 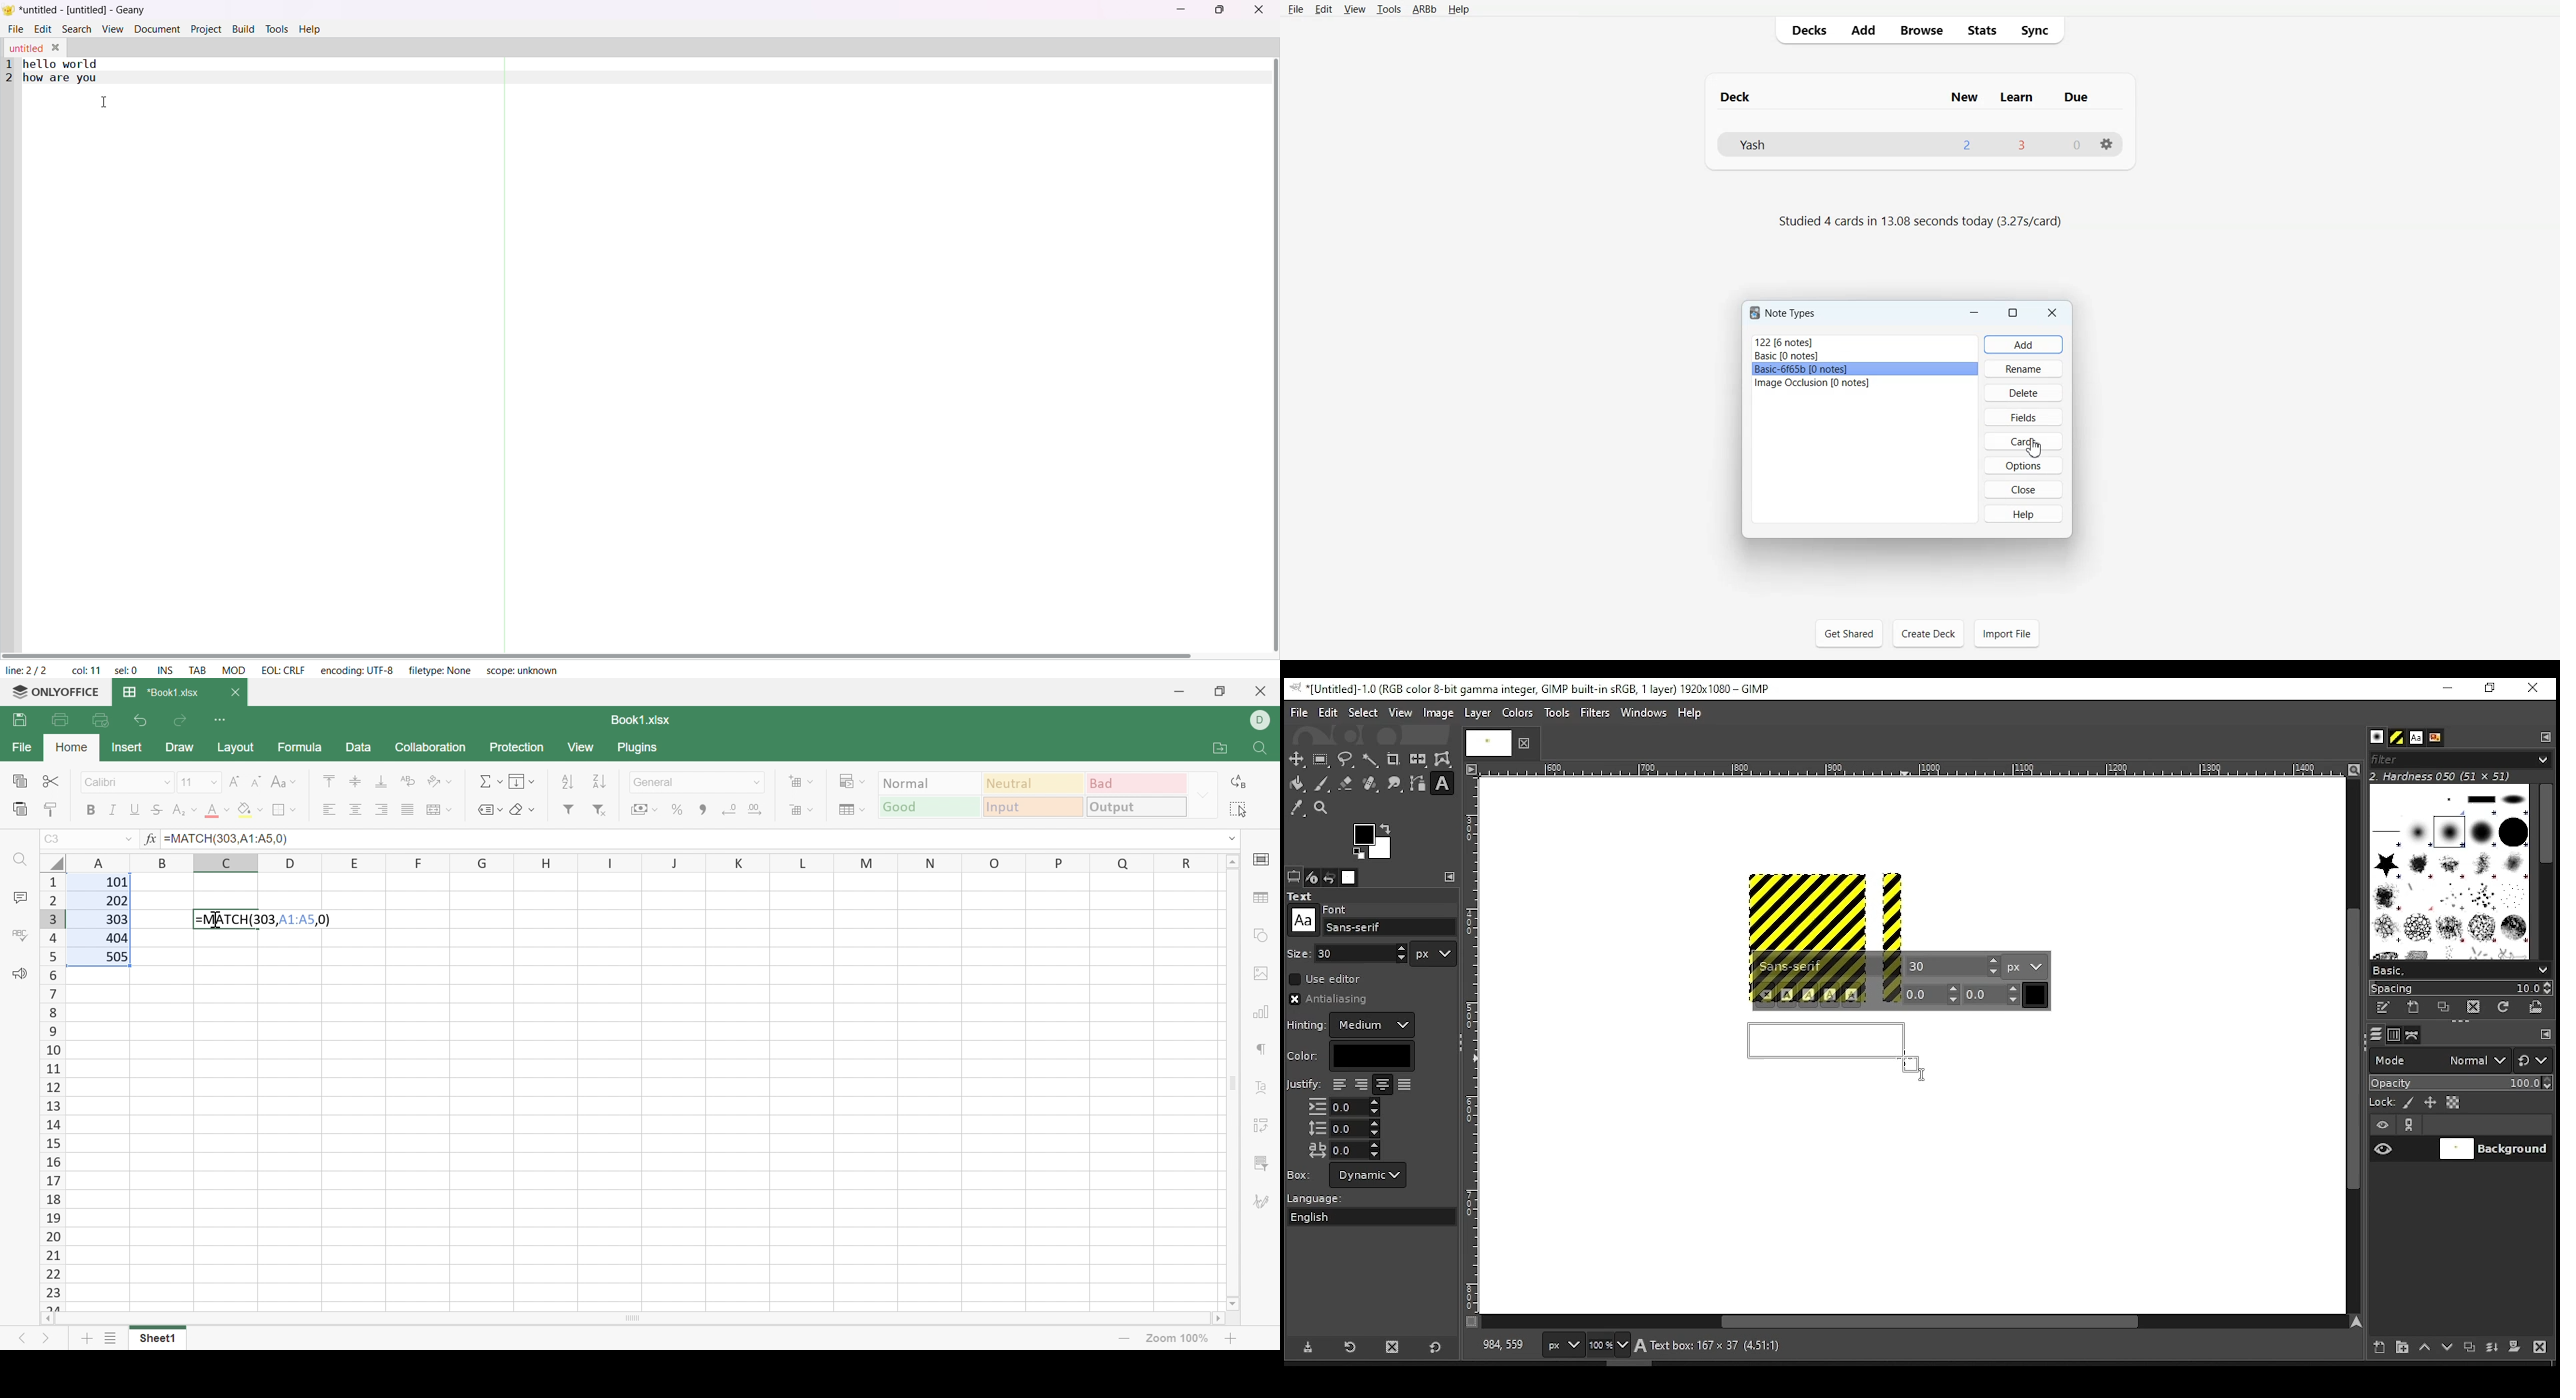 I want to click on change kerning of selected text, so click(x=1992, y=994).